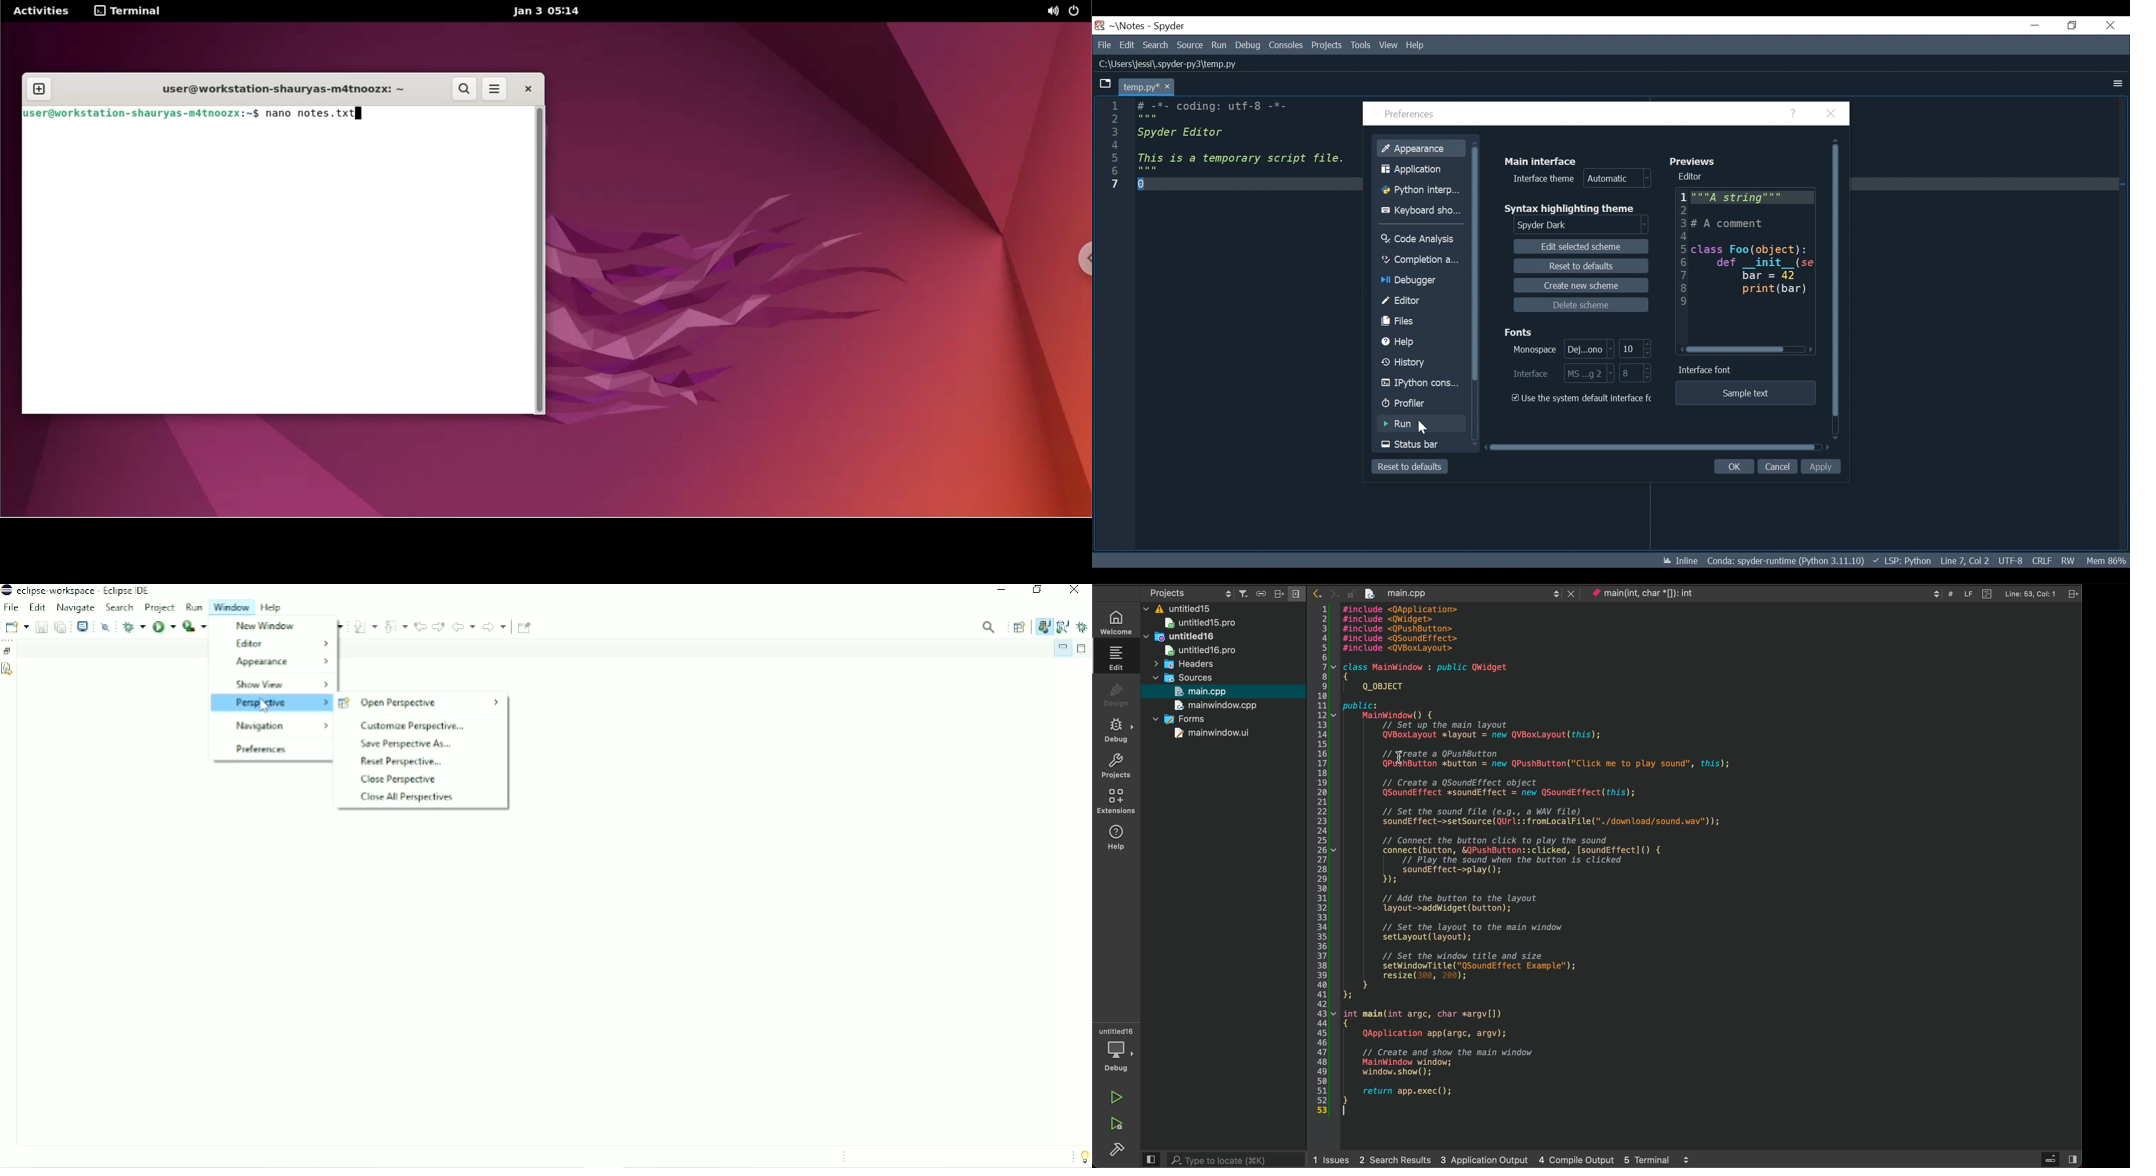 The height and width of the screenshot is (1176, 2156). I want to click on Close, so click(1075, 592).